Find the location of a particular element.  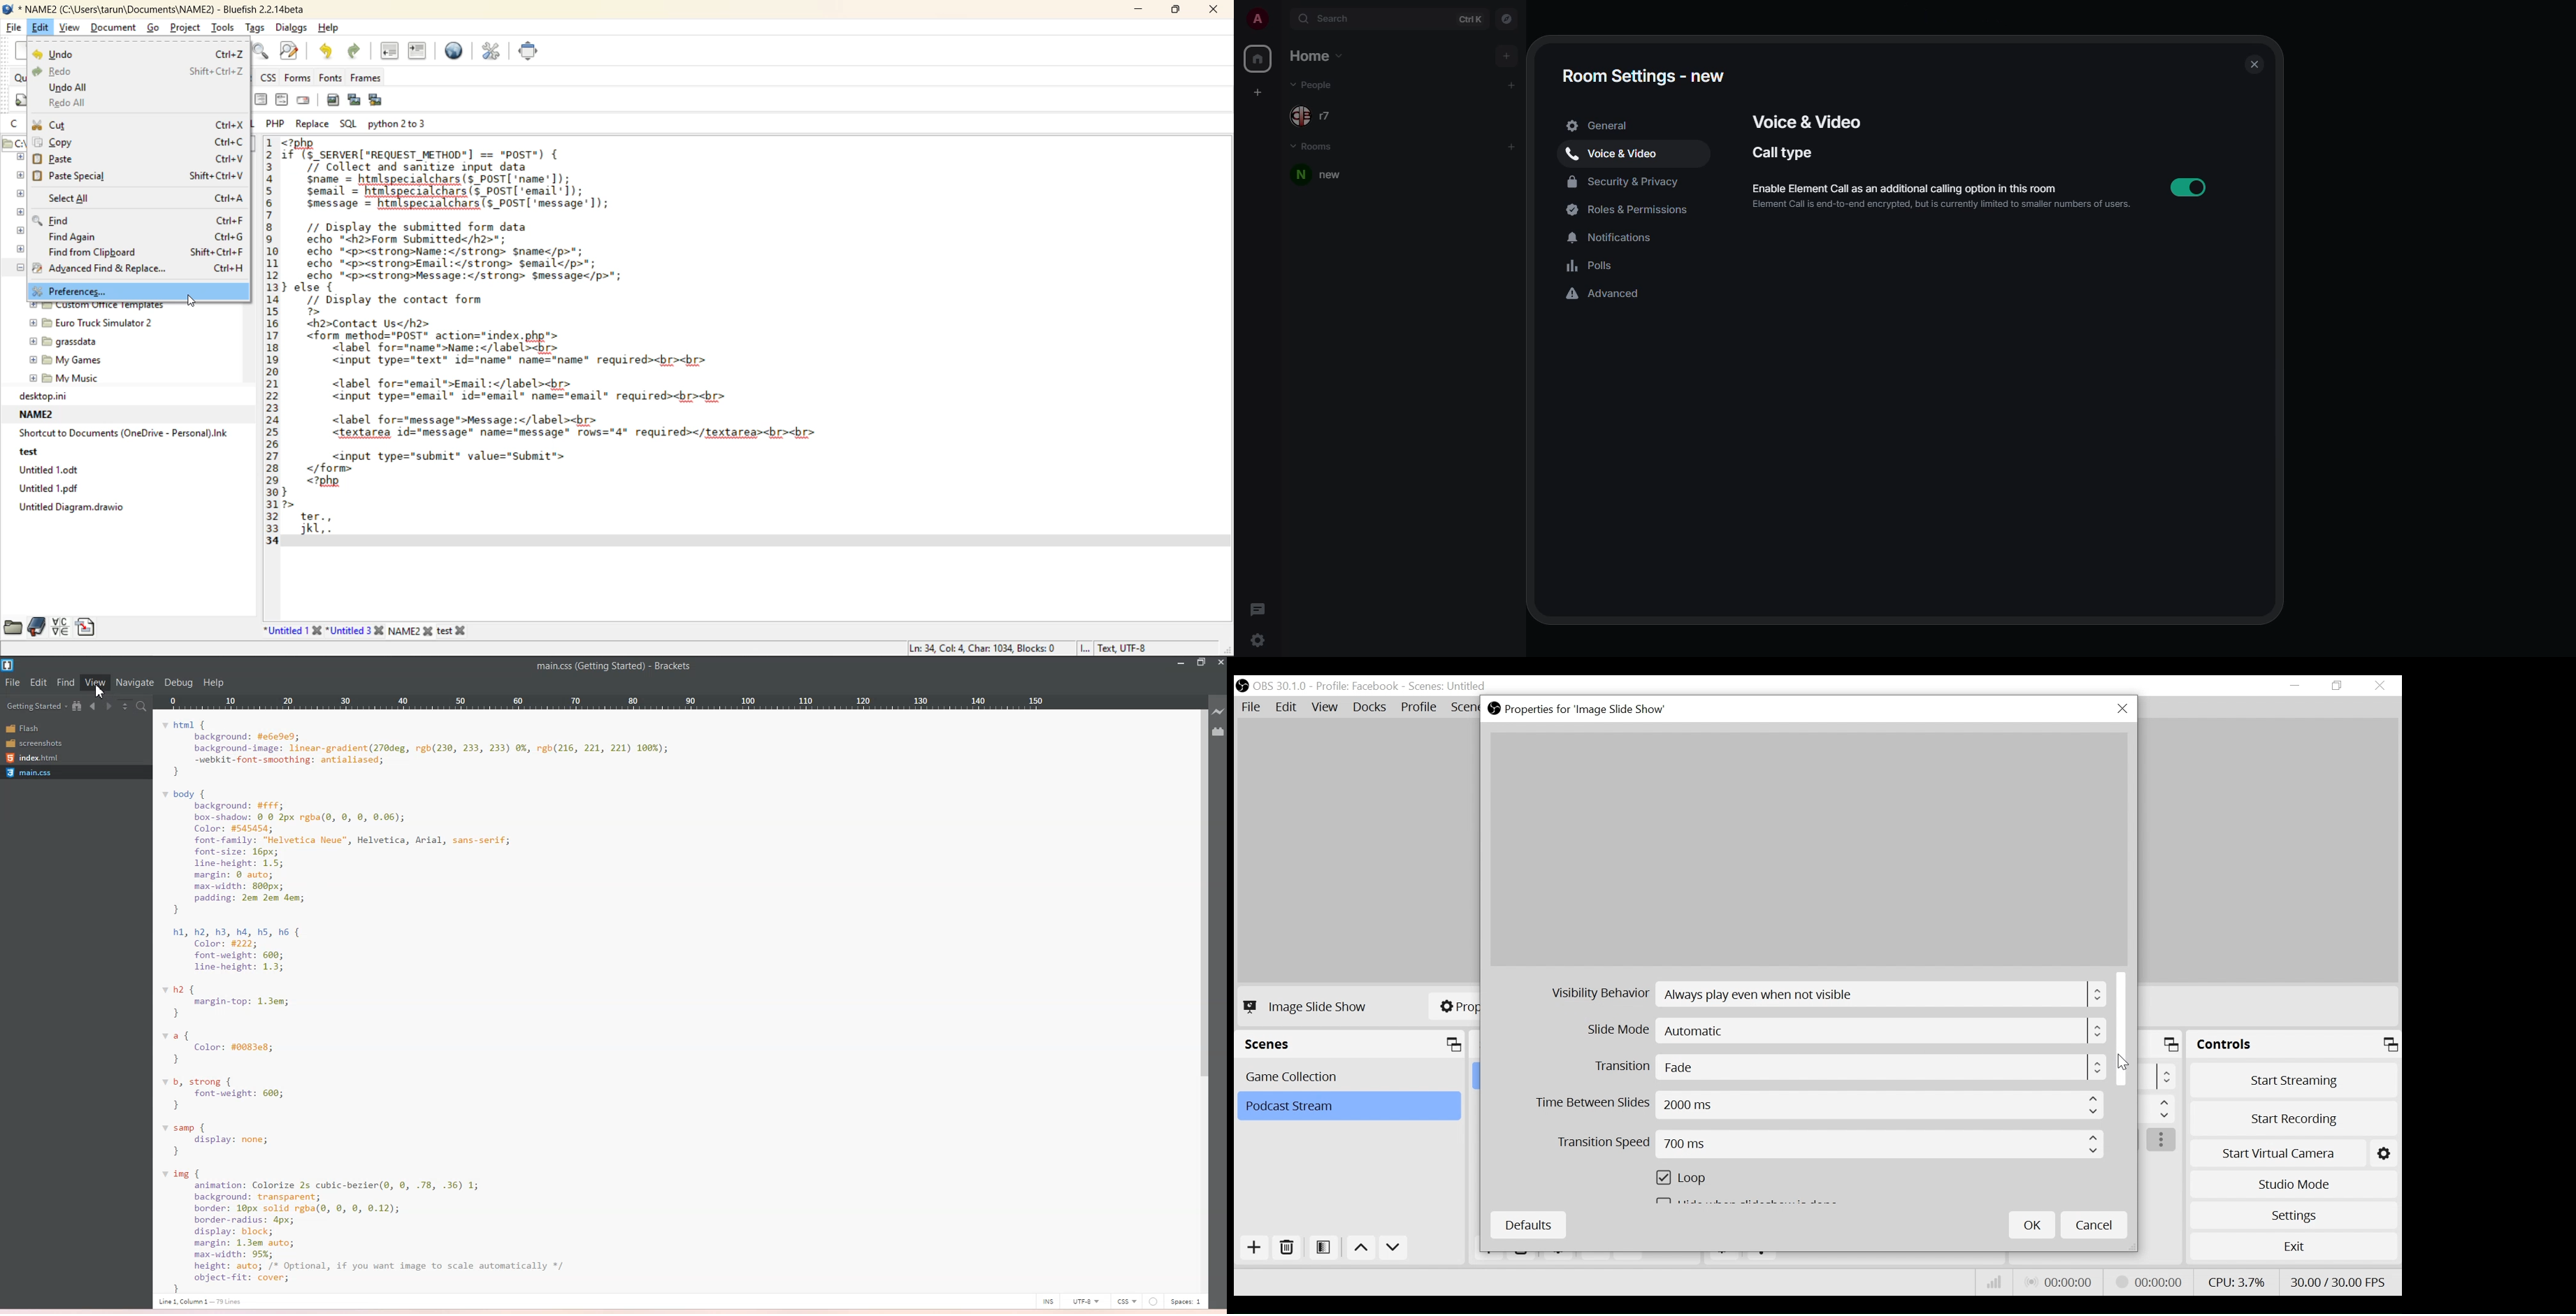

Column Ruler is located at coordinates (677, 700).